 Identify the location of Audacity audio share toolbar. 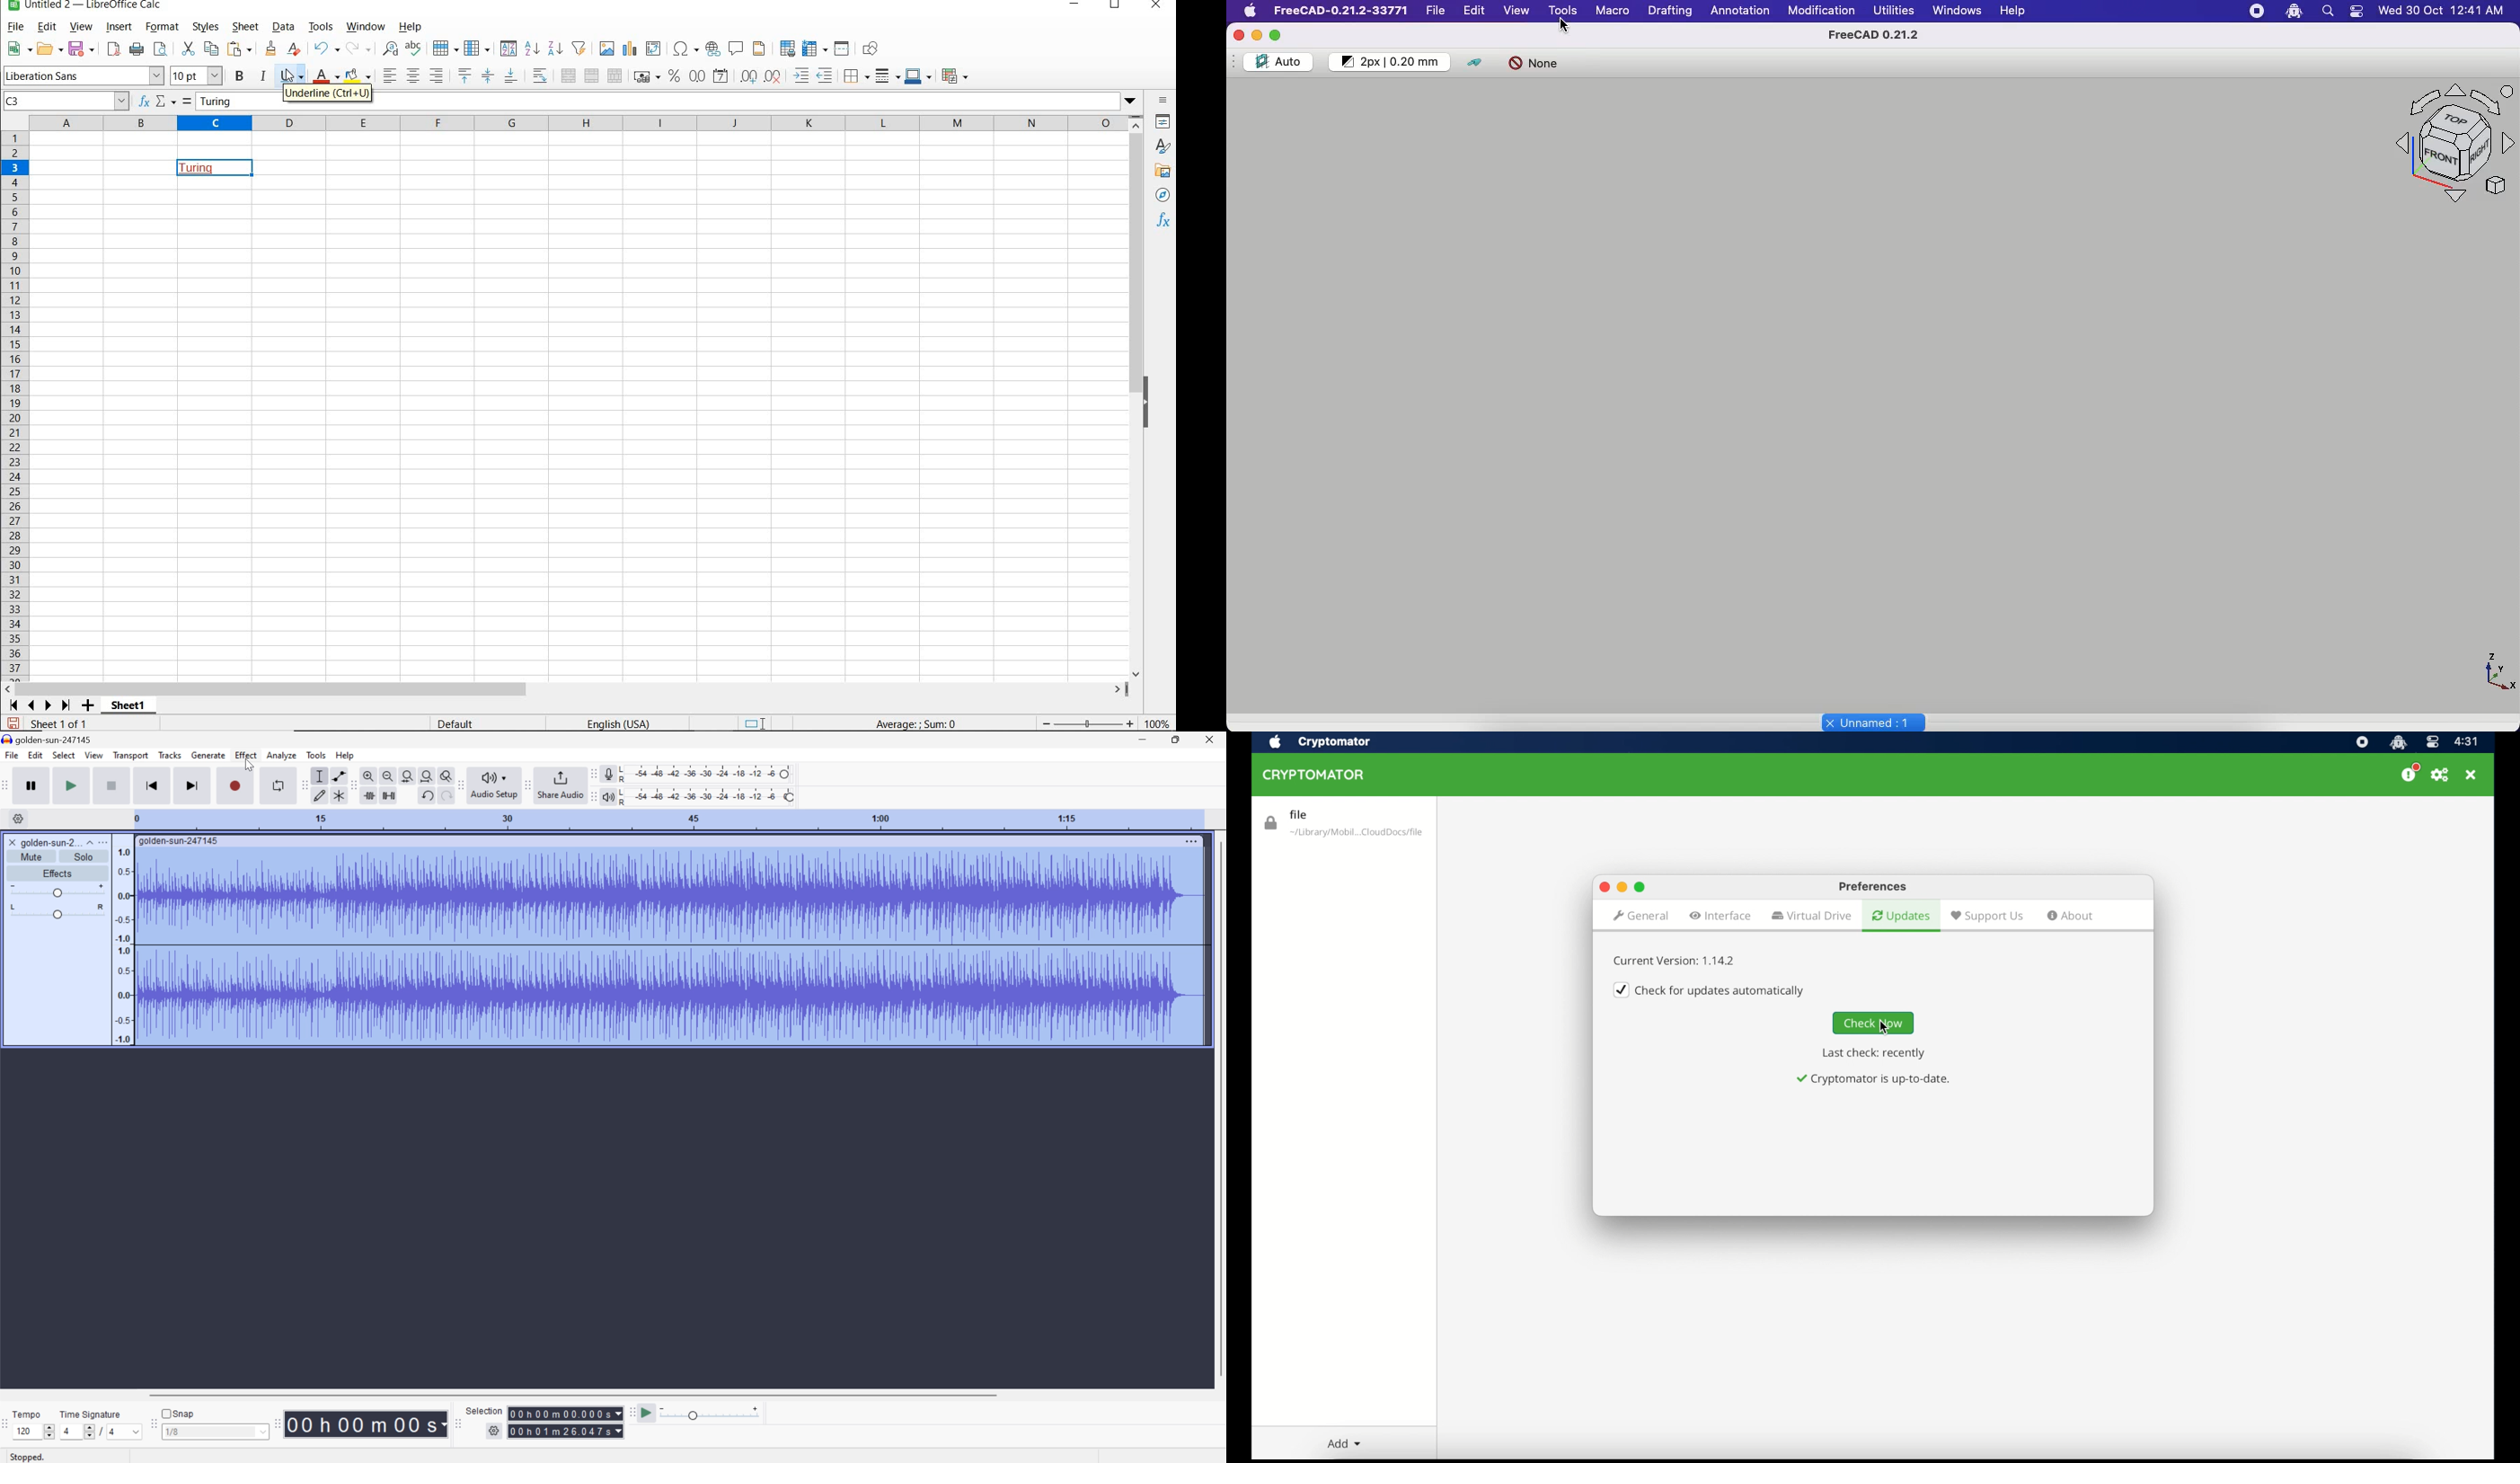
(461, 783).